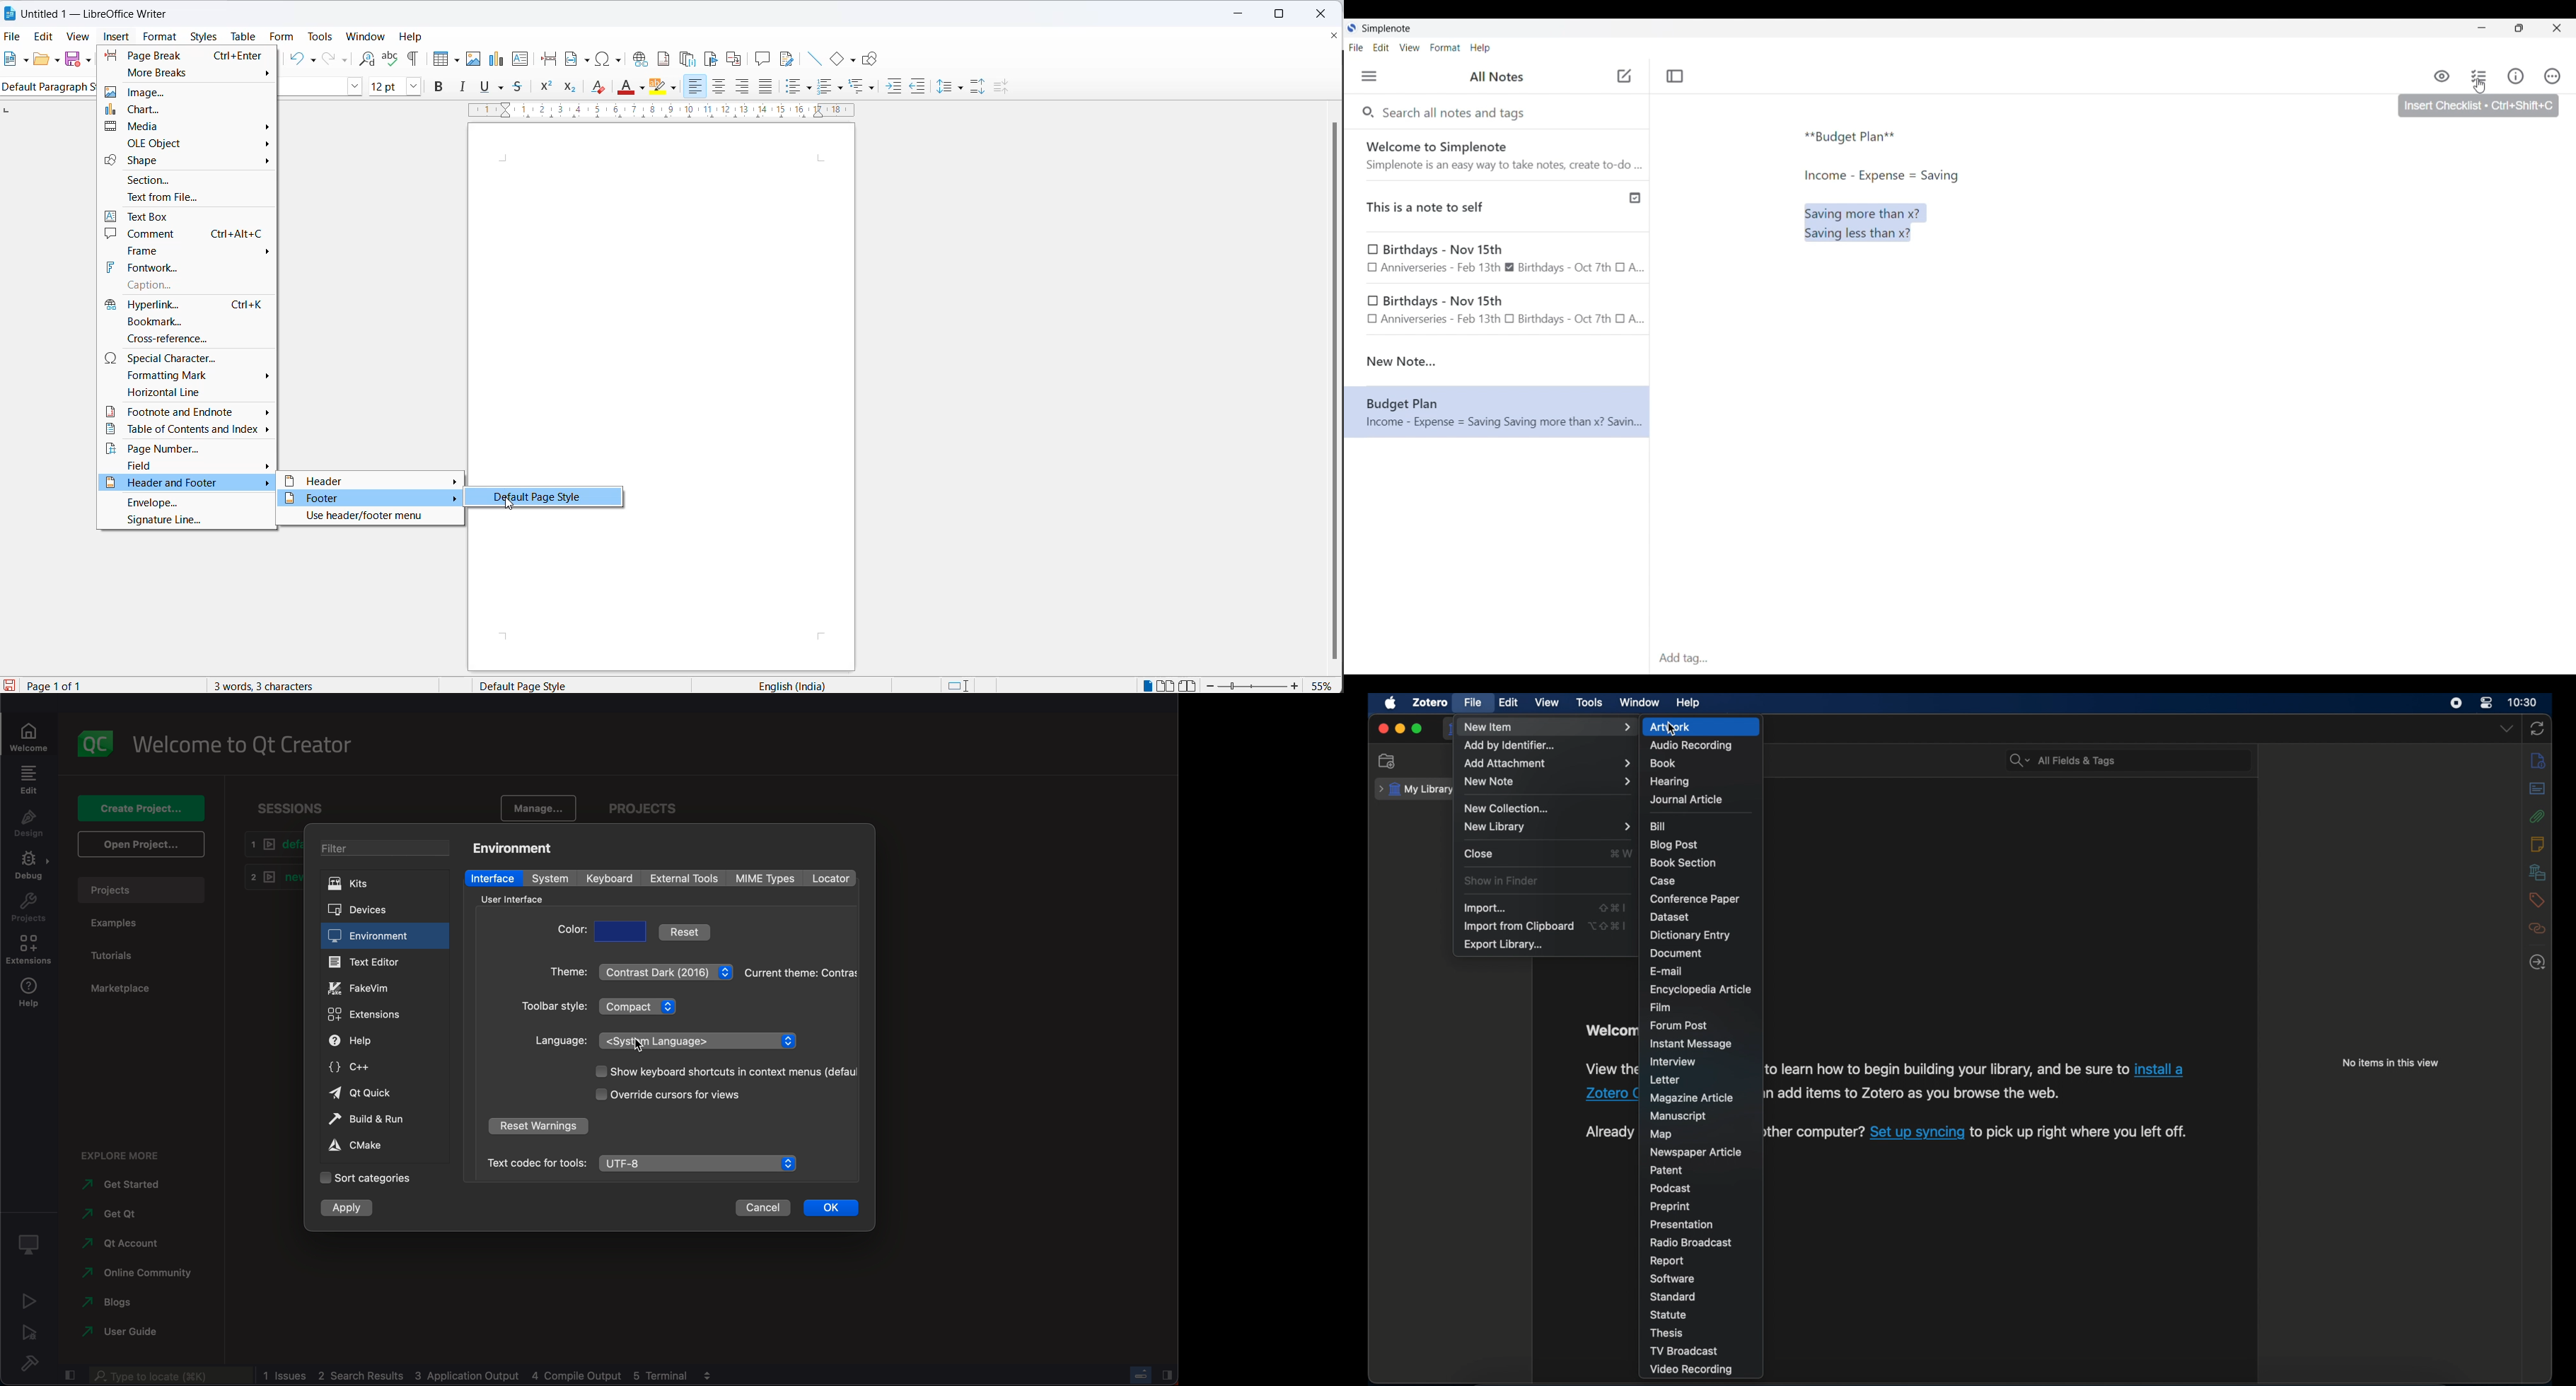 This screenshot has height=1400, width=2576. What do you see at coordinates (1672, 1062) in the screenshot?
I see `interview` at bounding box center [1672, 1062].